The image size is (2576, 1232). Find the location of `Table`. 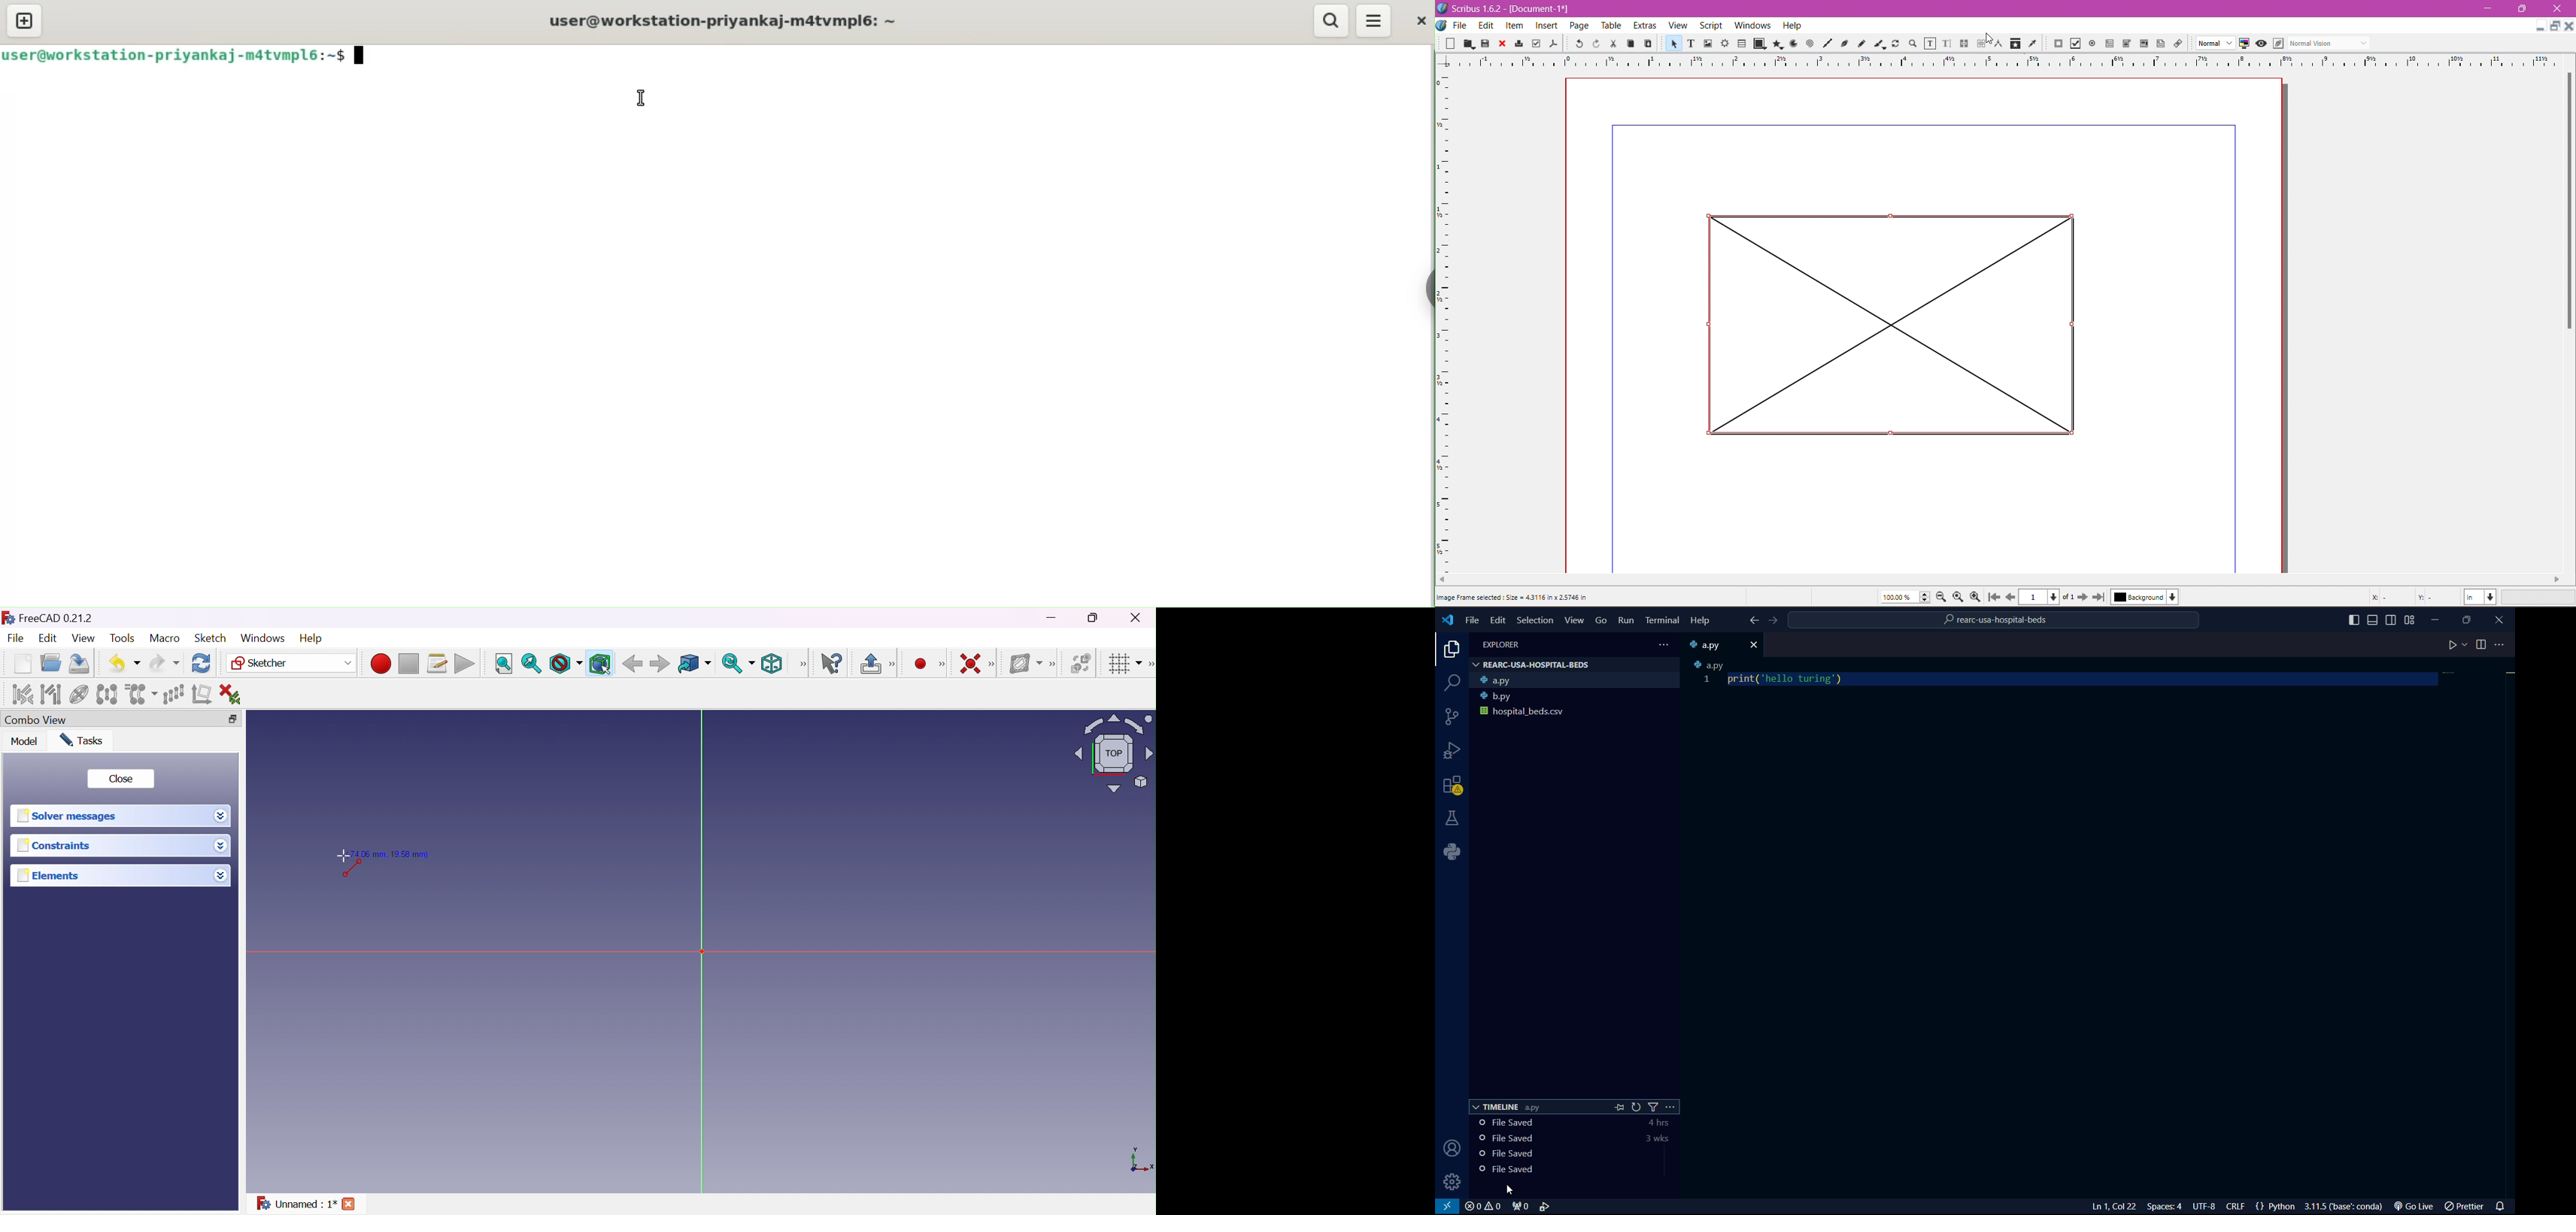

Table is located at coordinates (1613, 26).